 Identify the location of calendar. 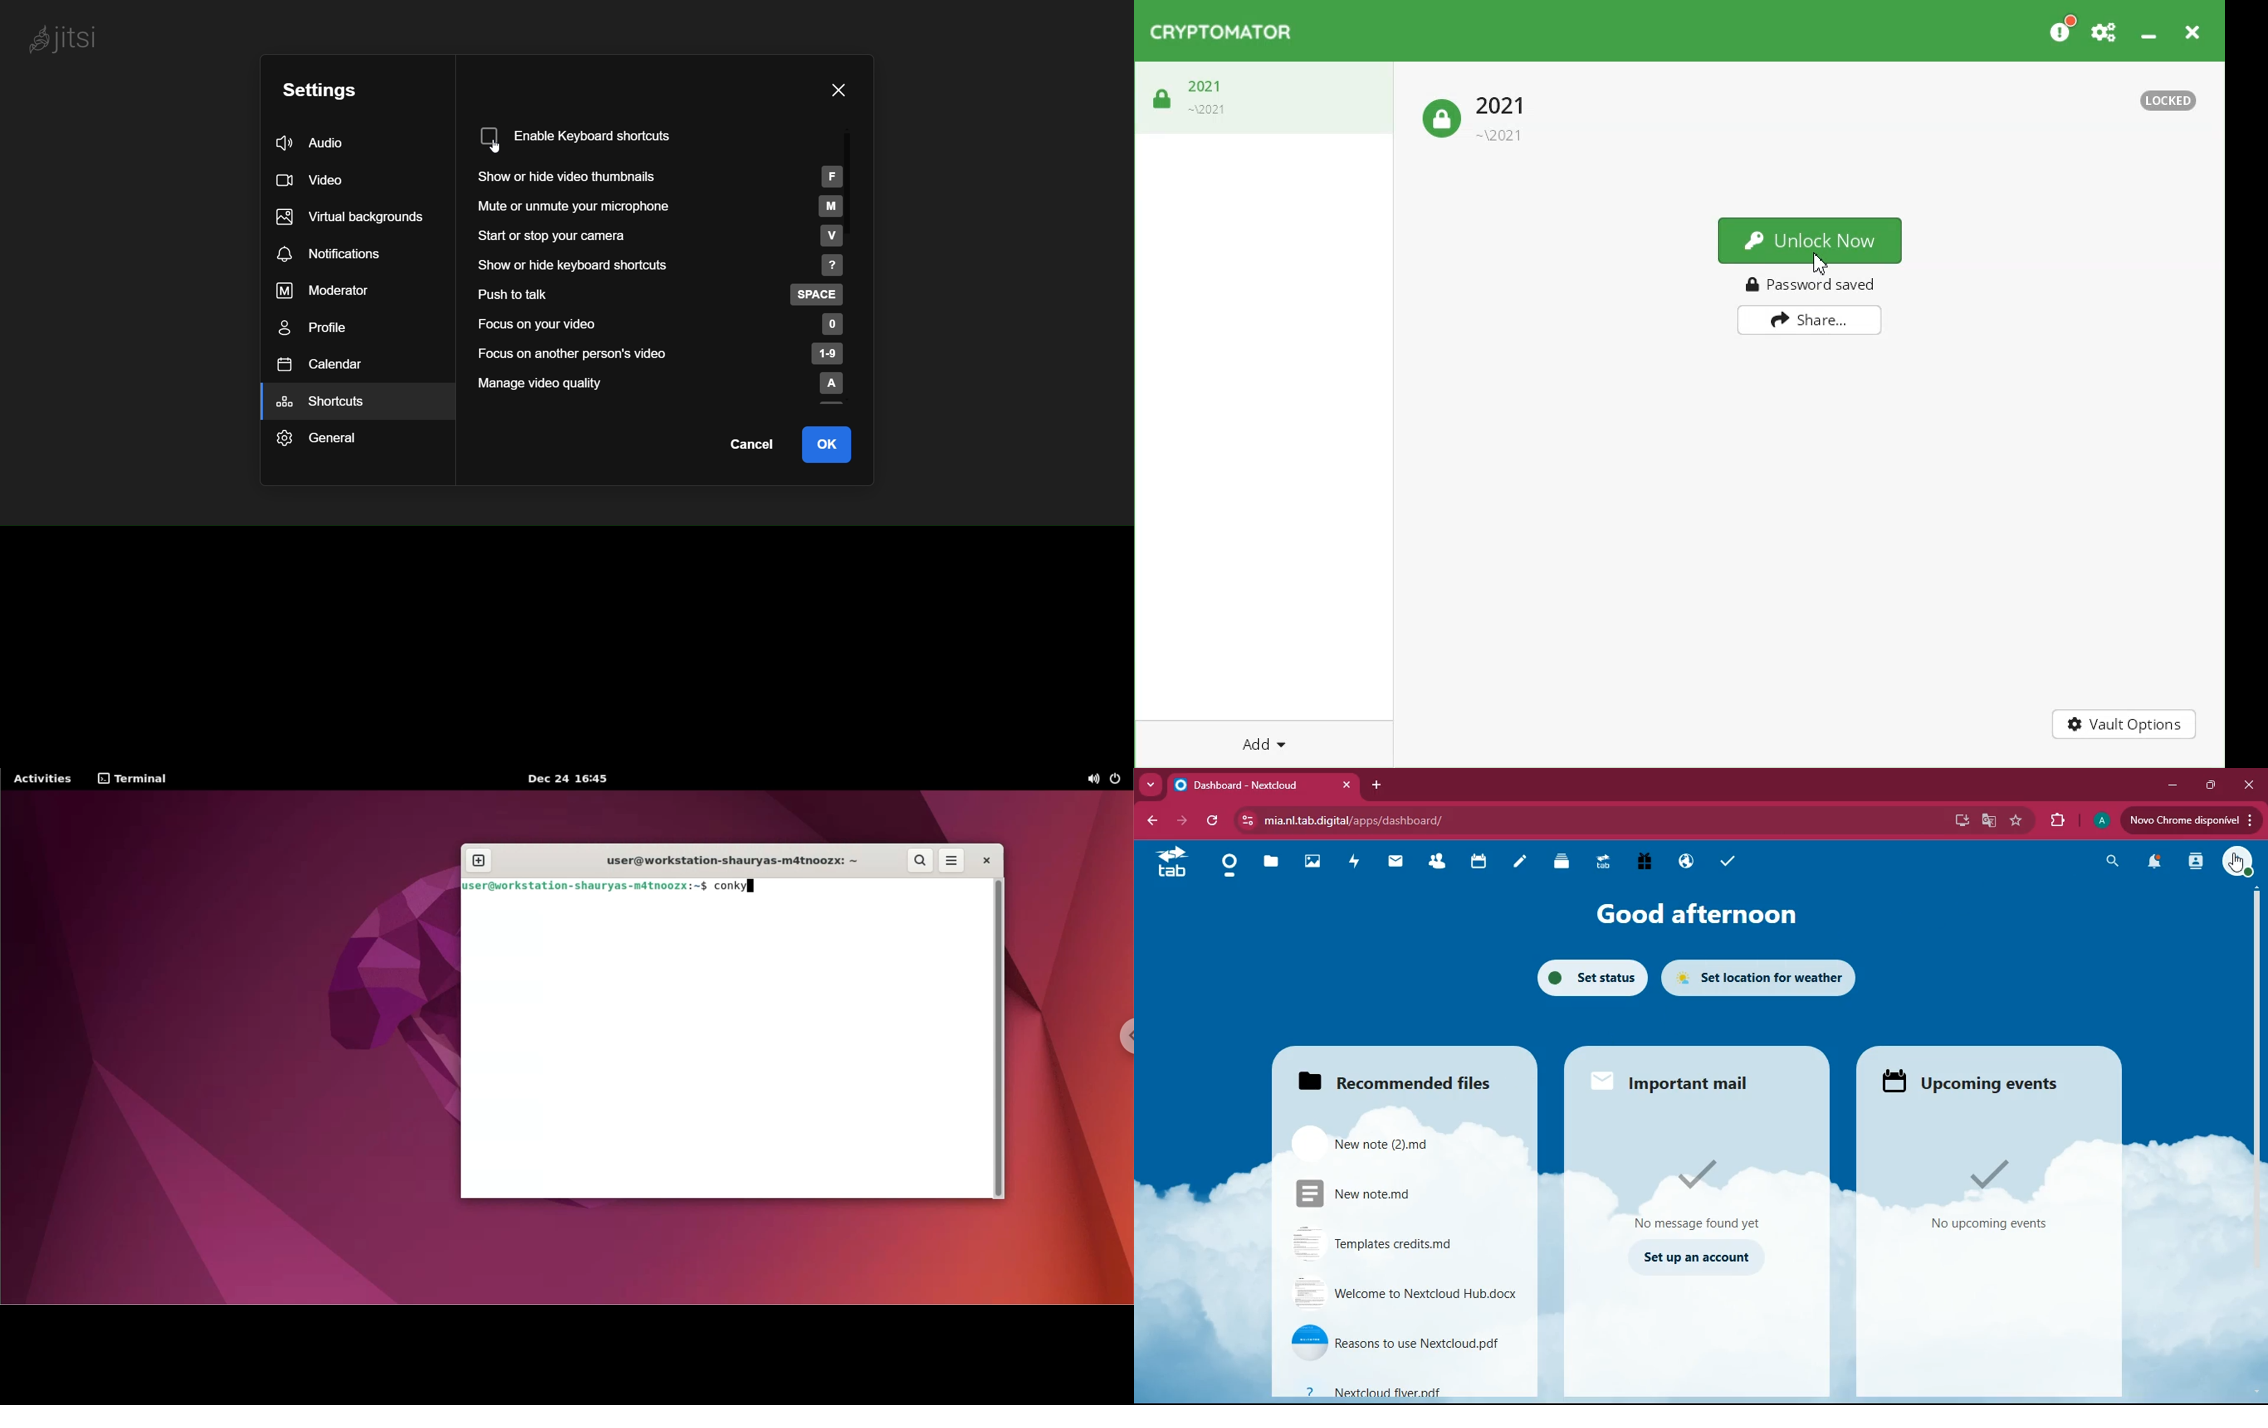
(1479, 863).